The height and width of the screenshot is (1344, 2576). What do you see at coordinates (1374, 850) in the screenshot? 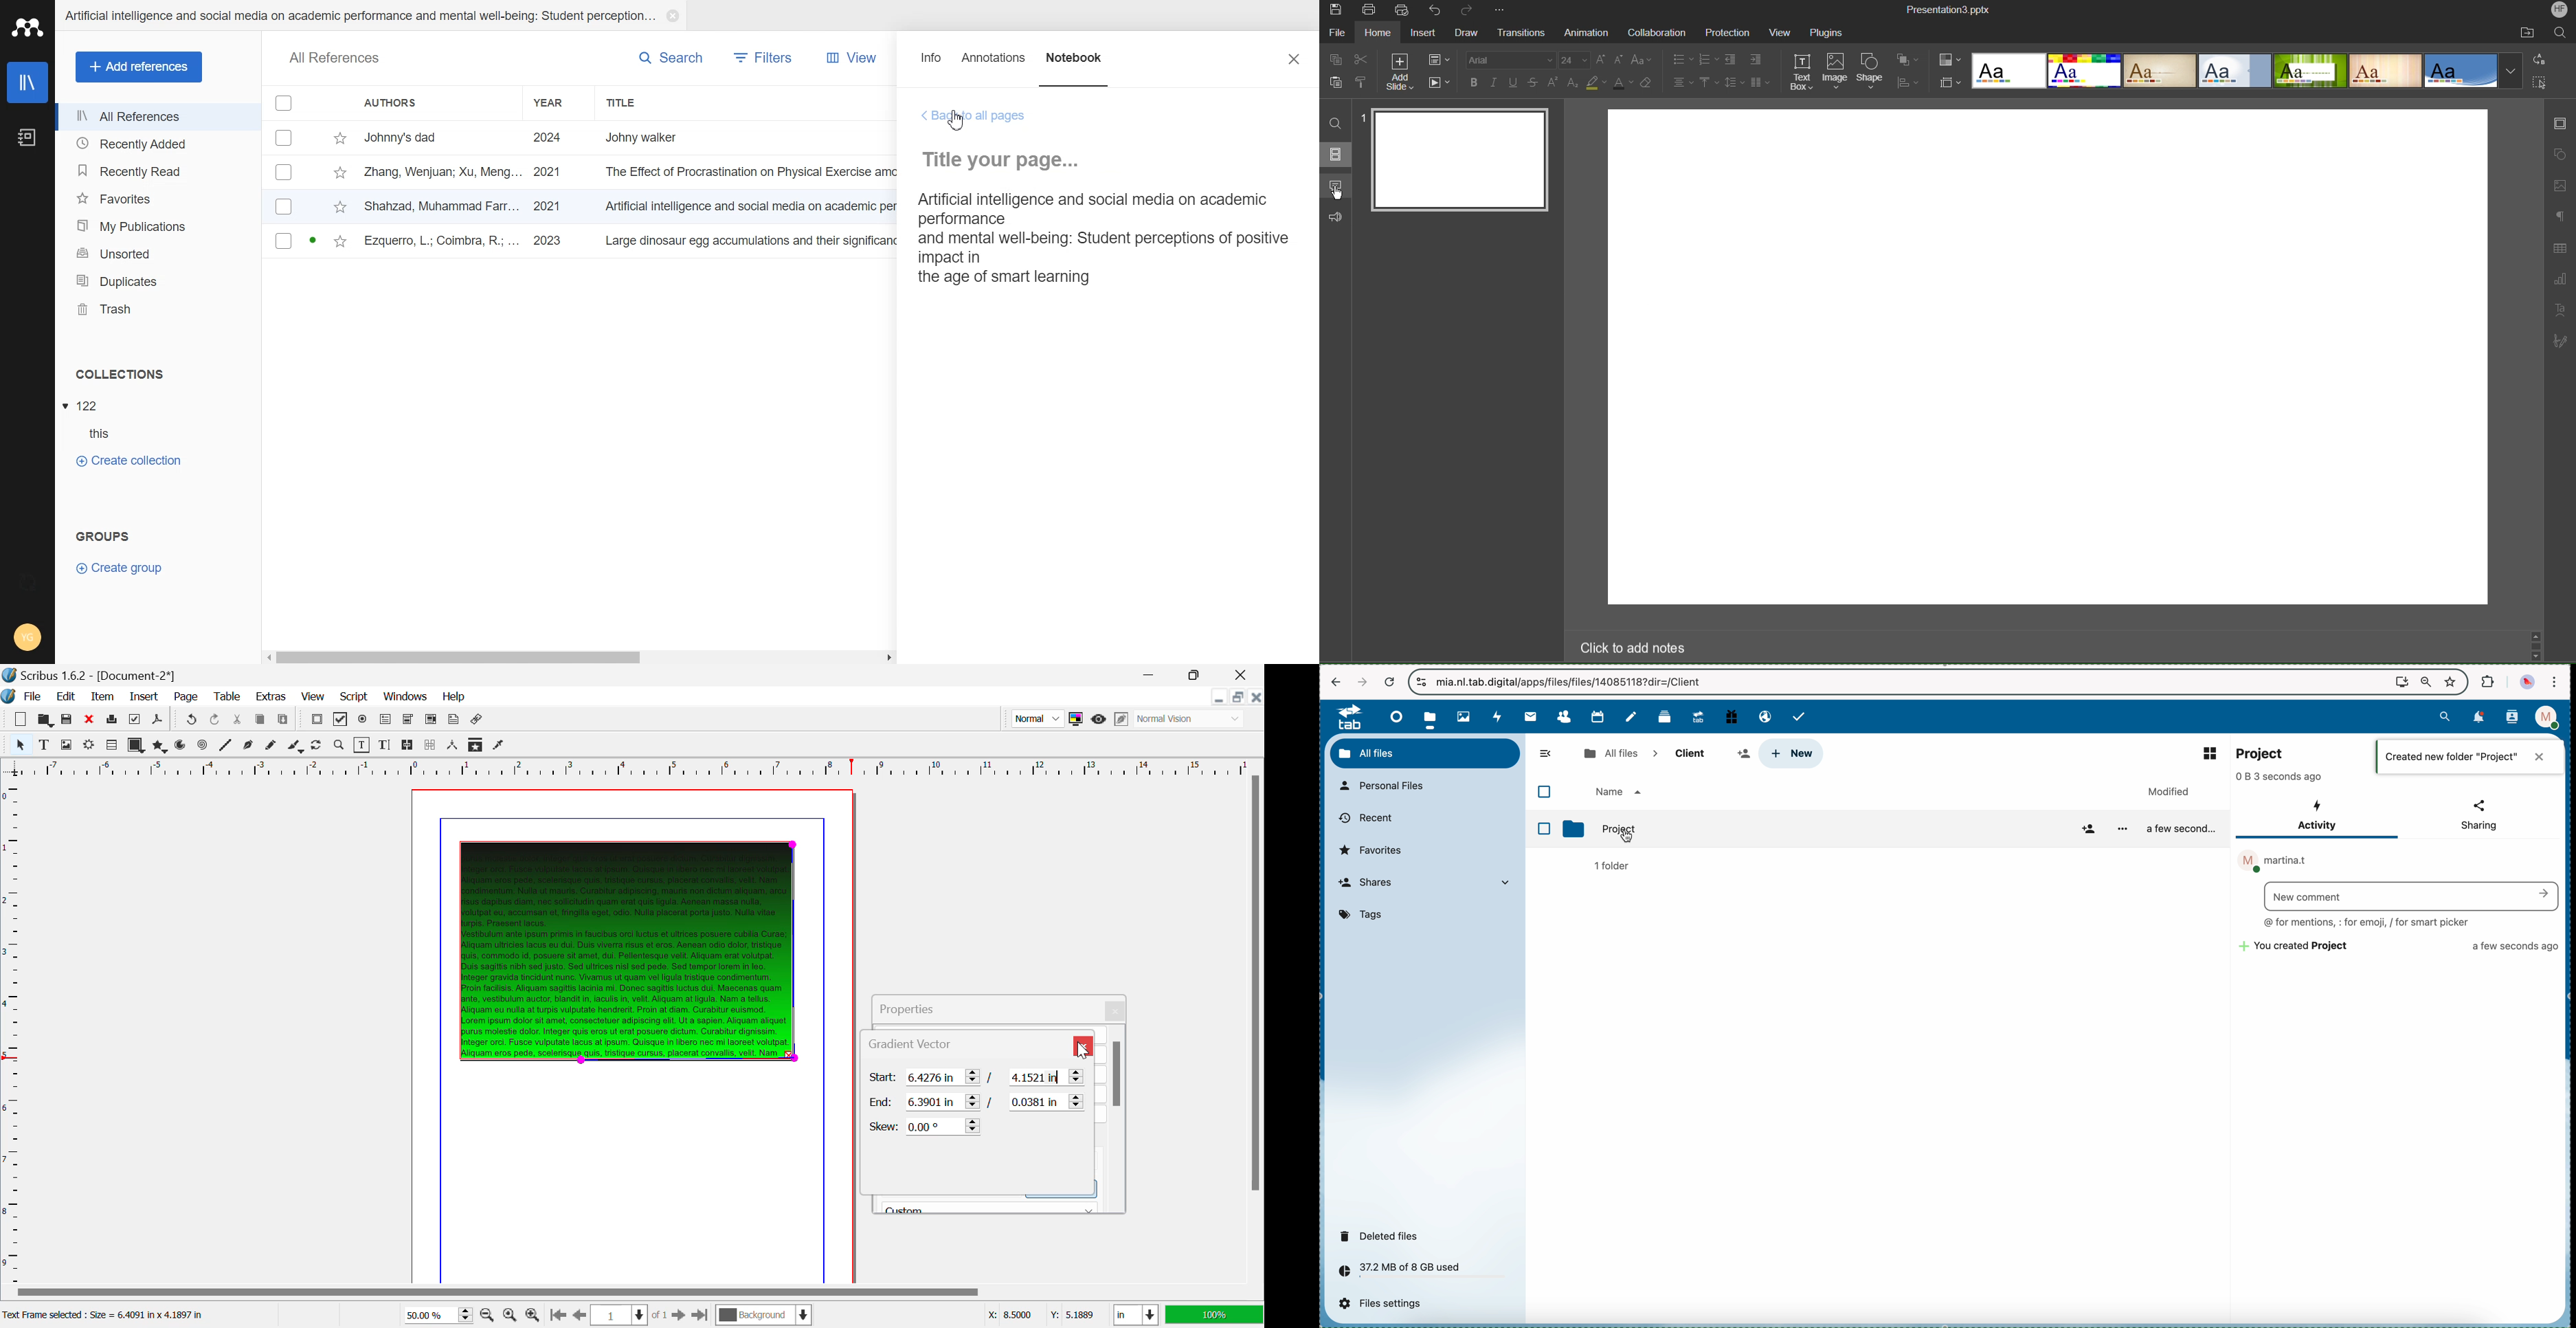
I see `favorites` at bounding box center [1374, 850].